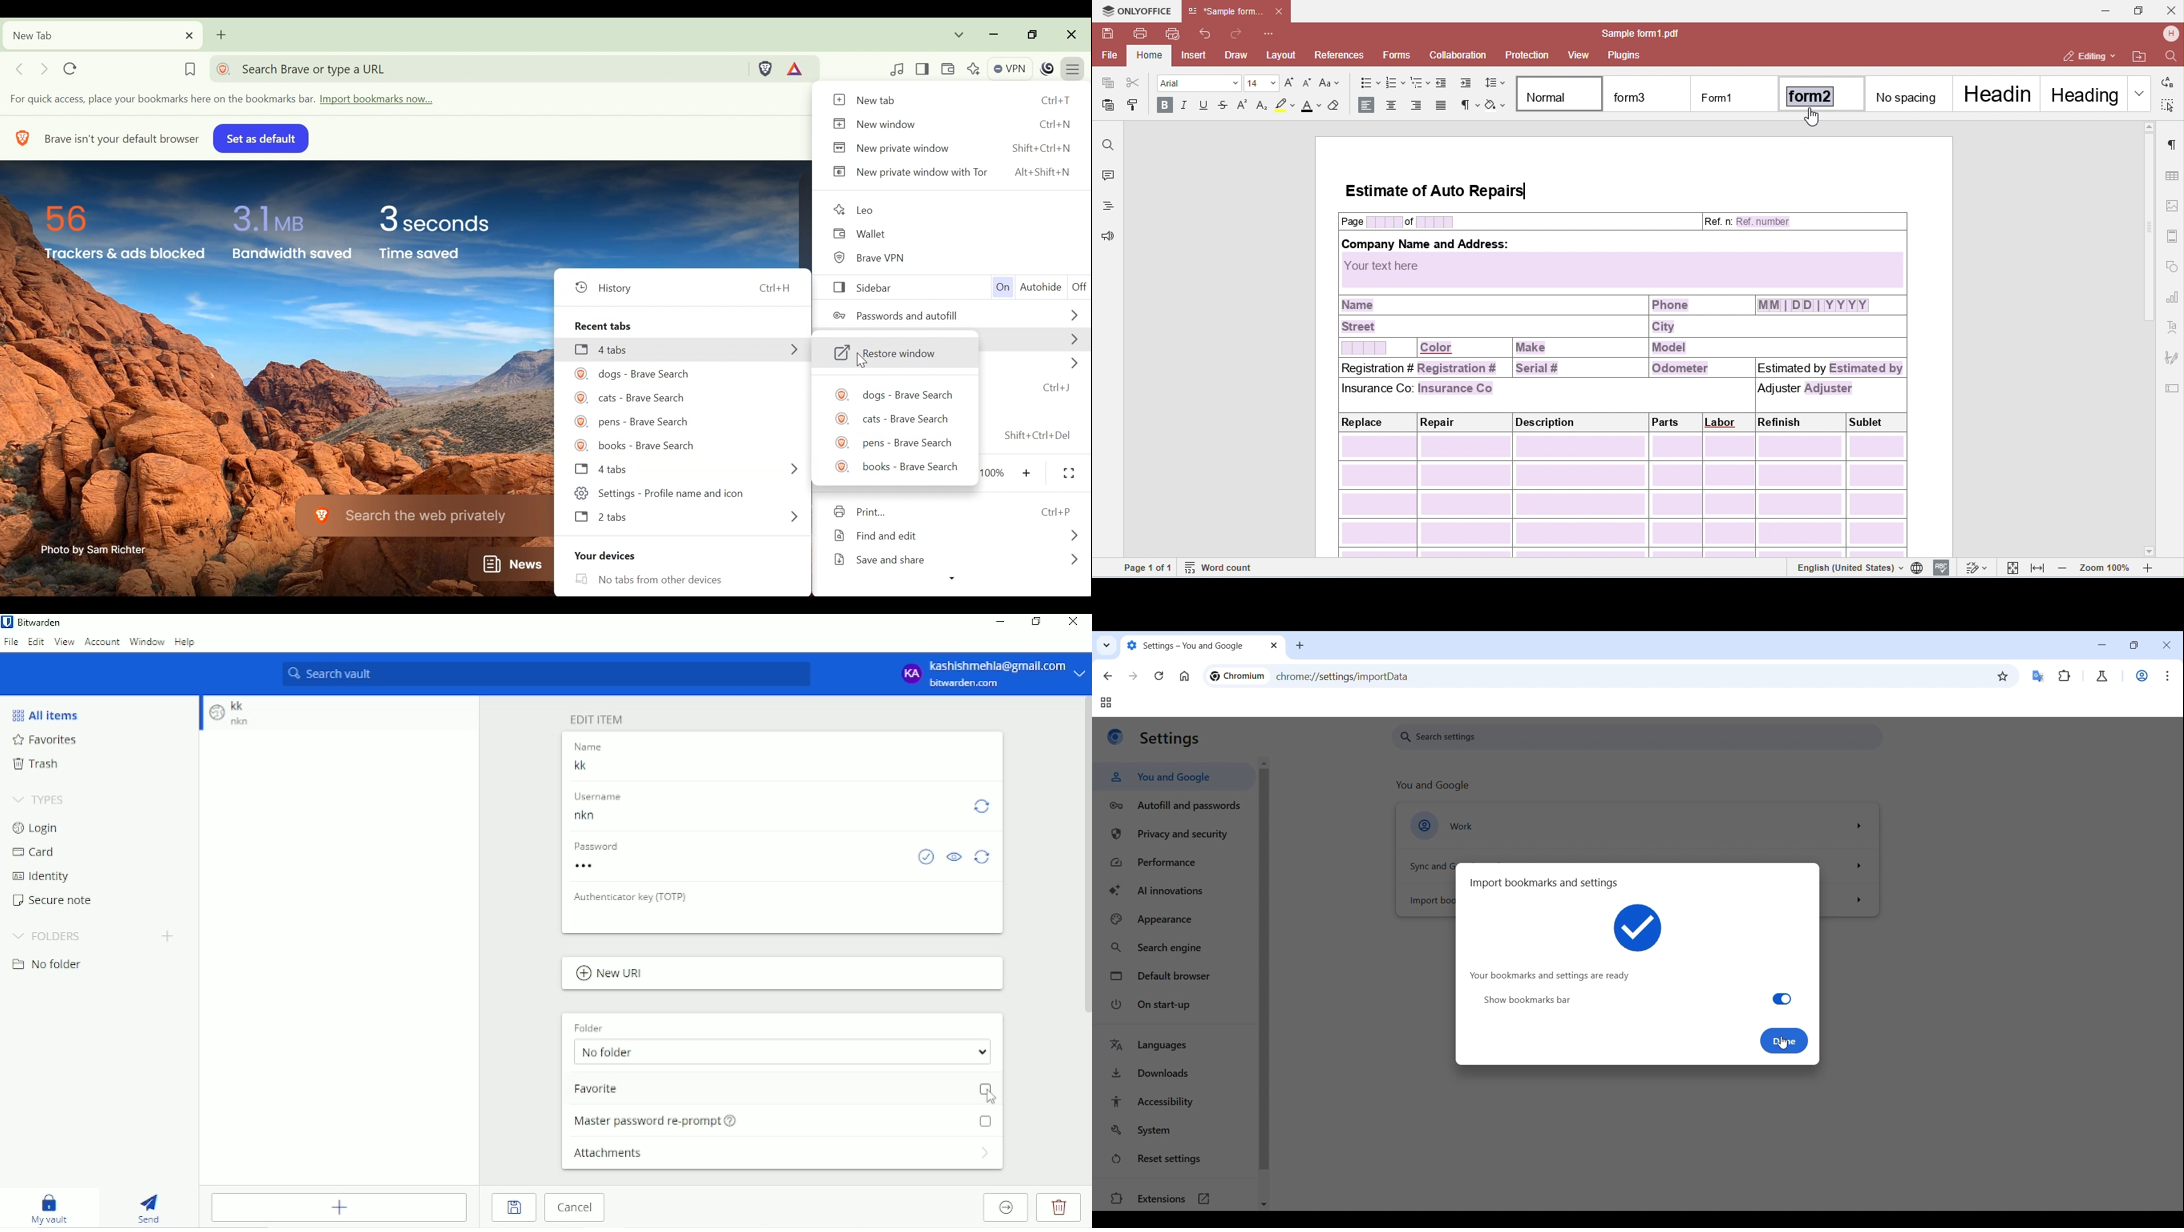 The image size is (2184, 1232). Describe the element at coordinates (1264, 763) in the screenshot. I see `Quick slide to top` at that location.